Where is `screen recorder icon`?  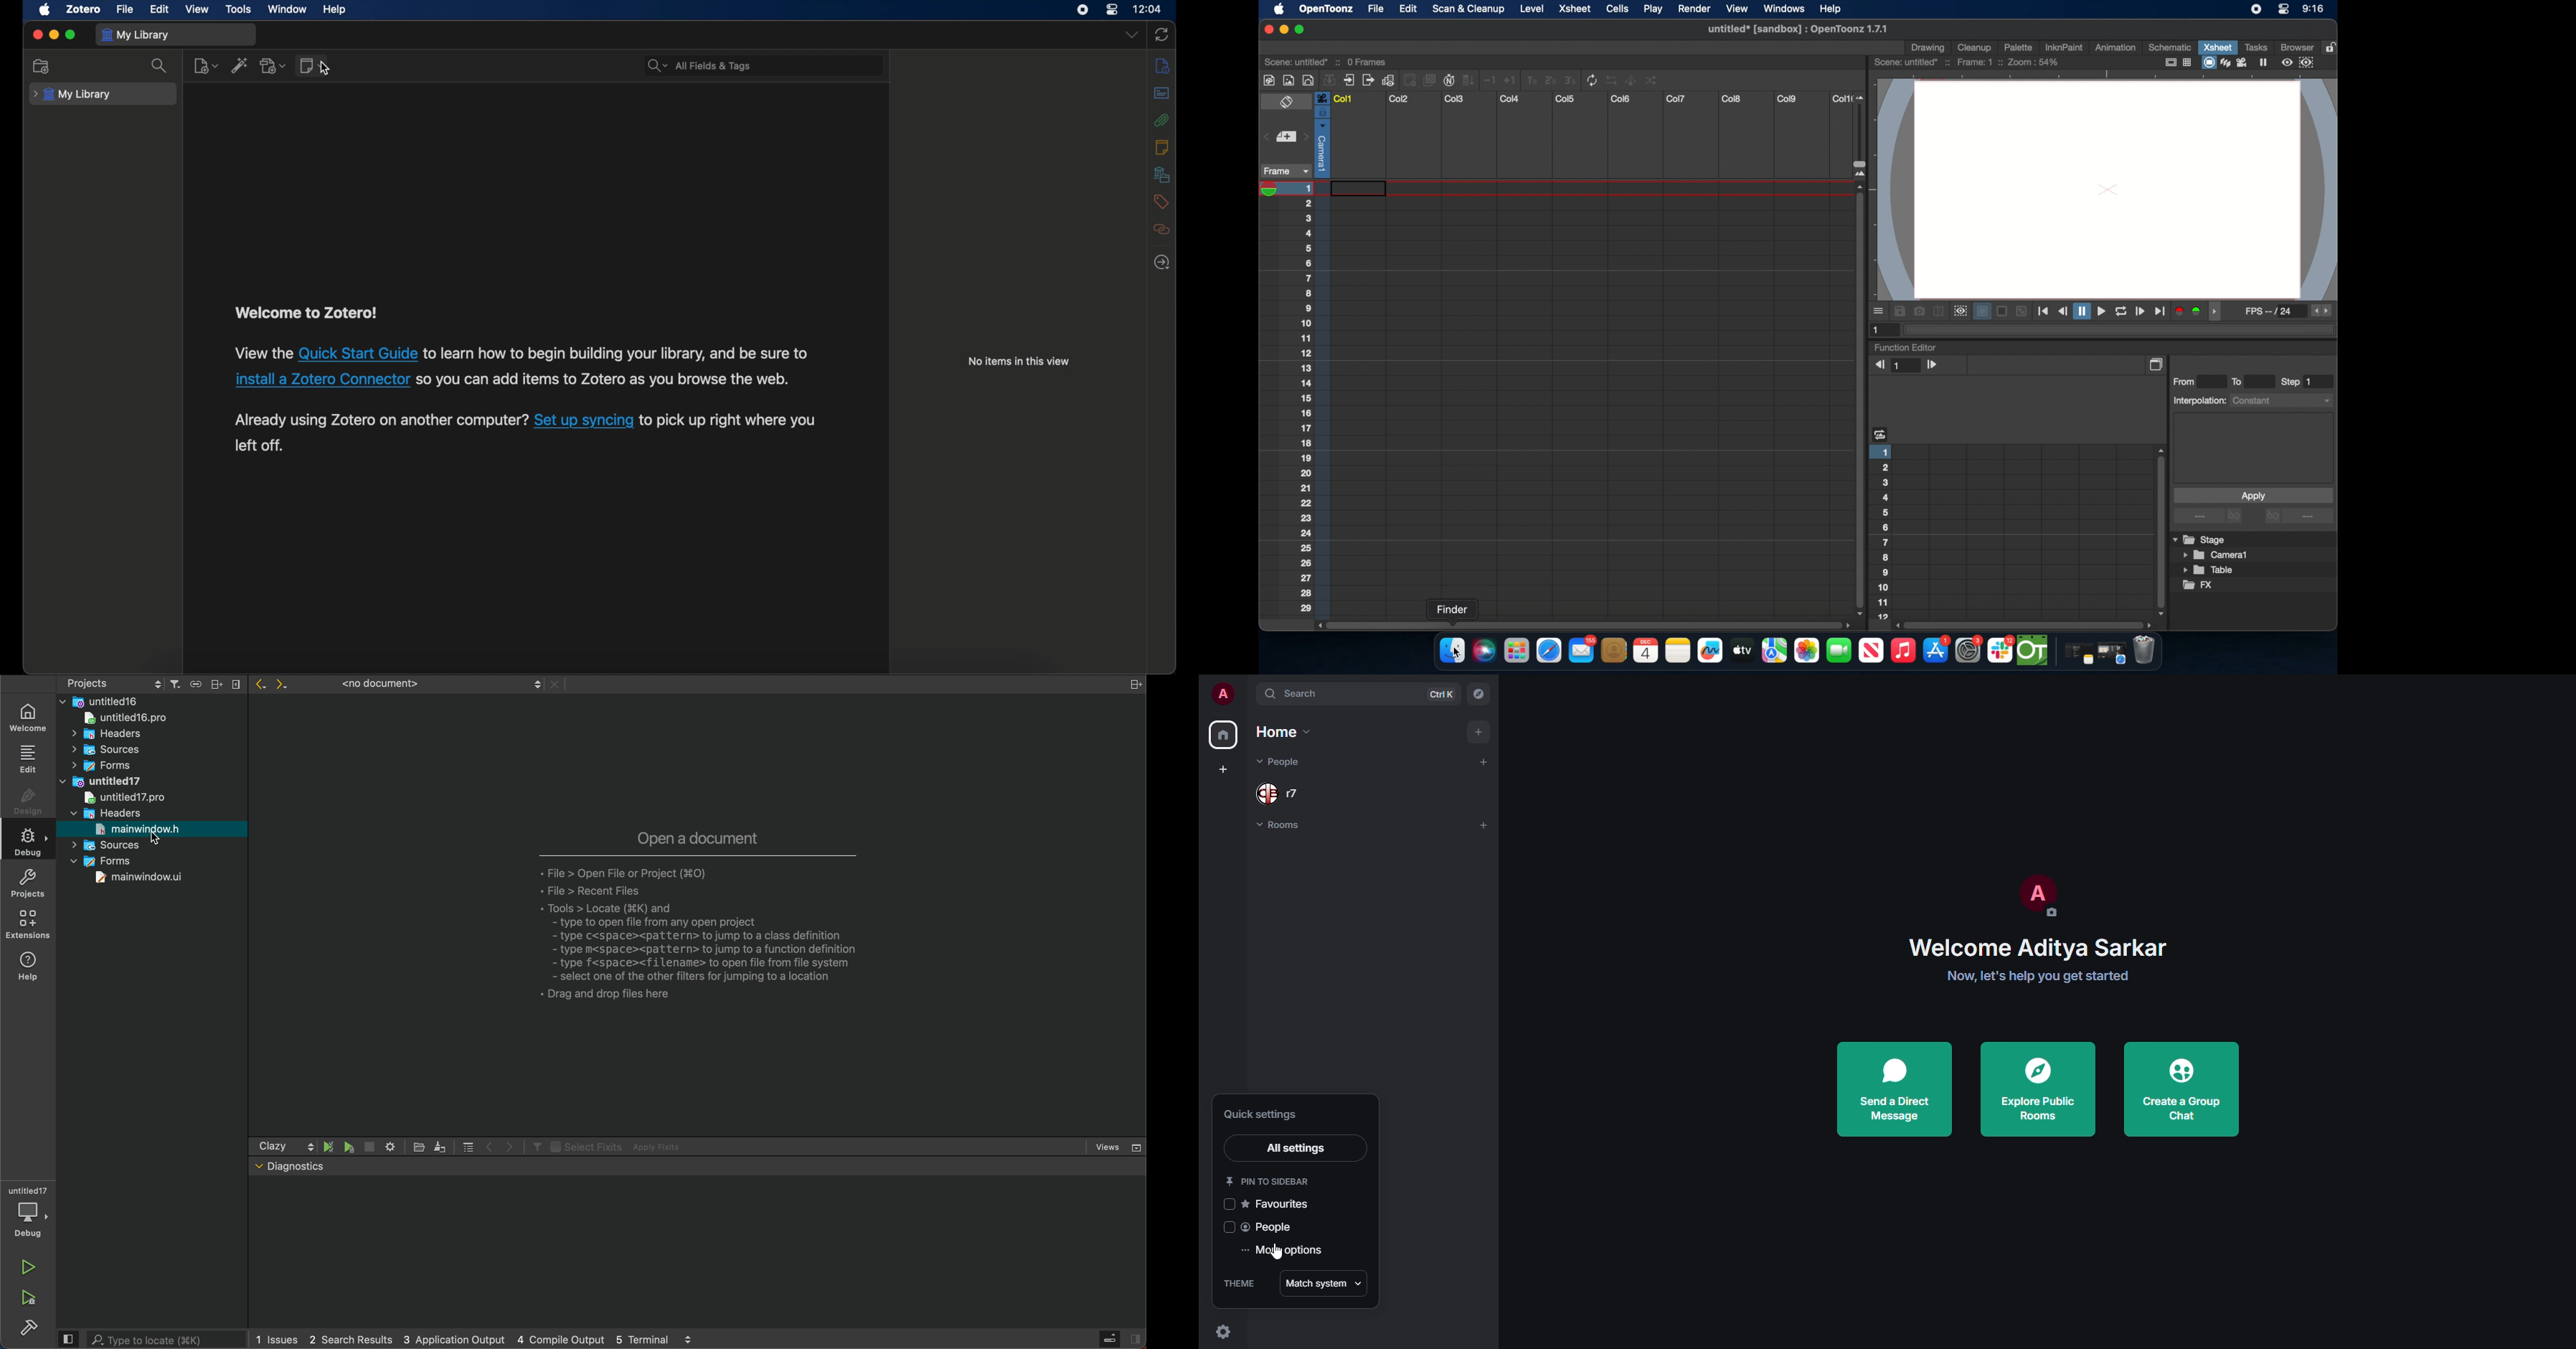
screen recorder icon is located at coordinates (1082, 9).